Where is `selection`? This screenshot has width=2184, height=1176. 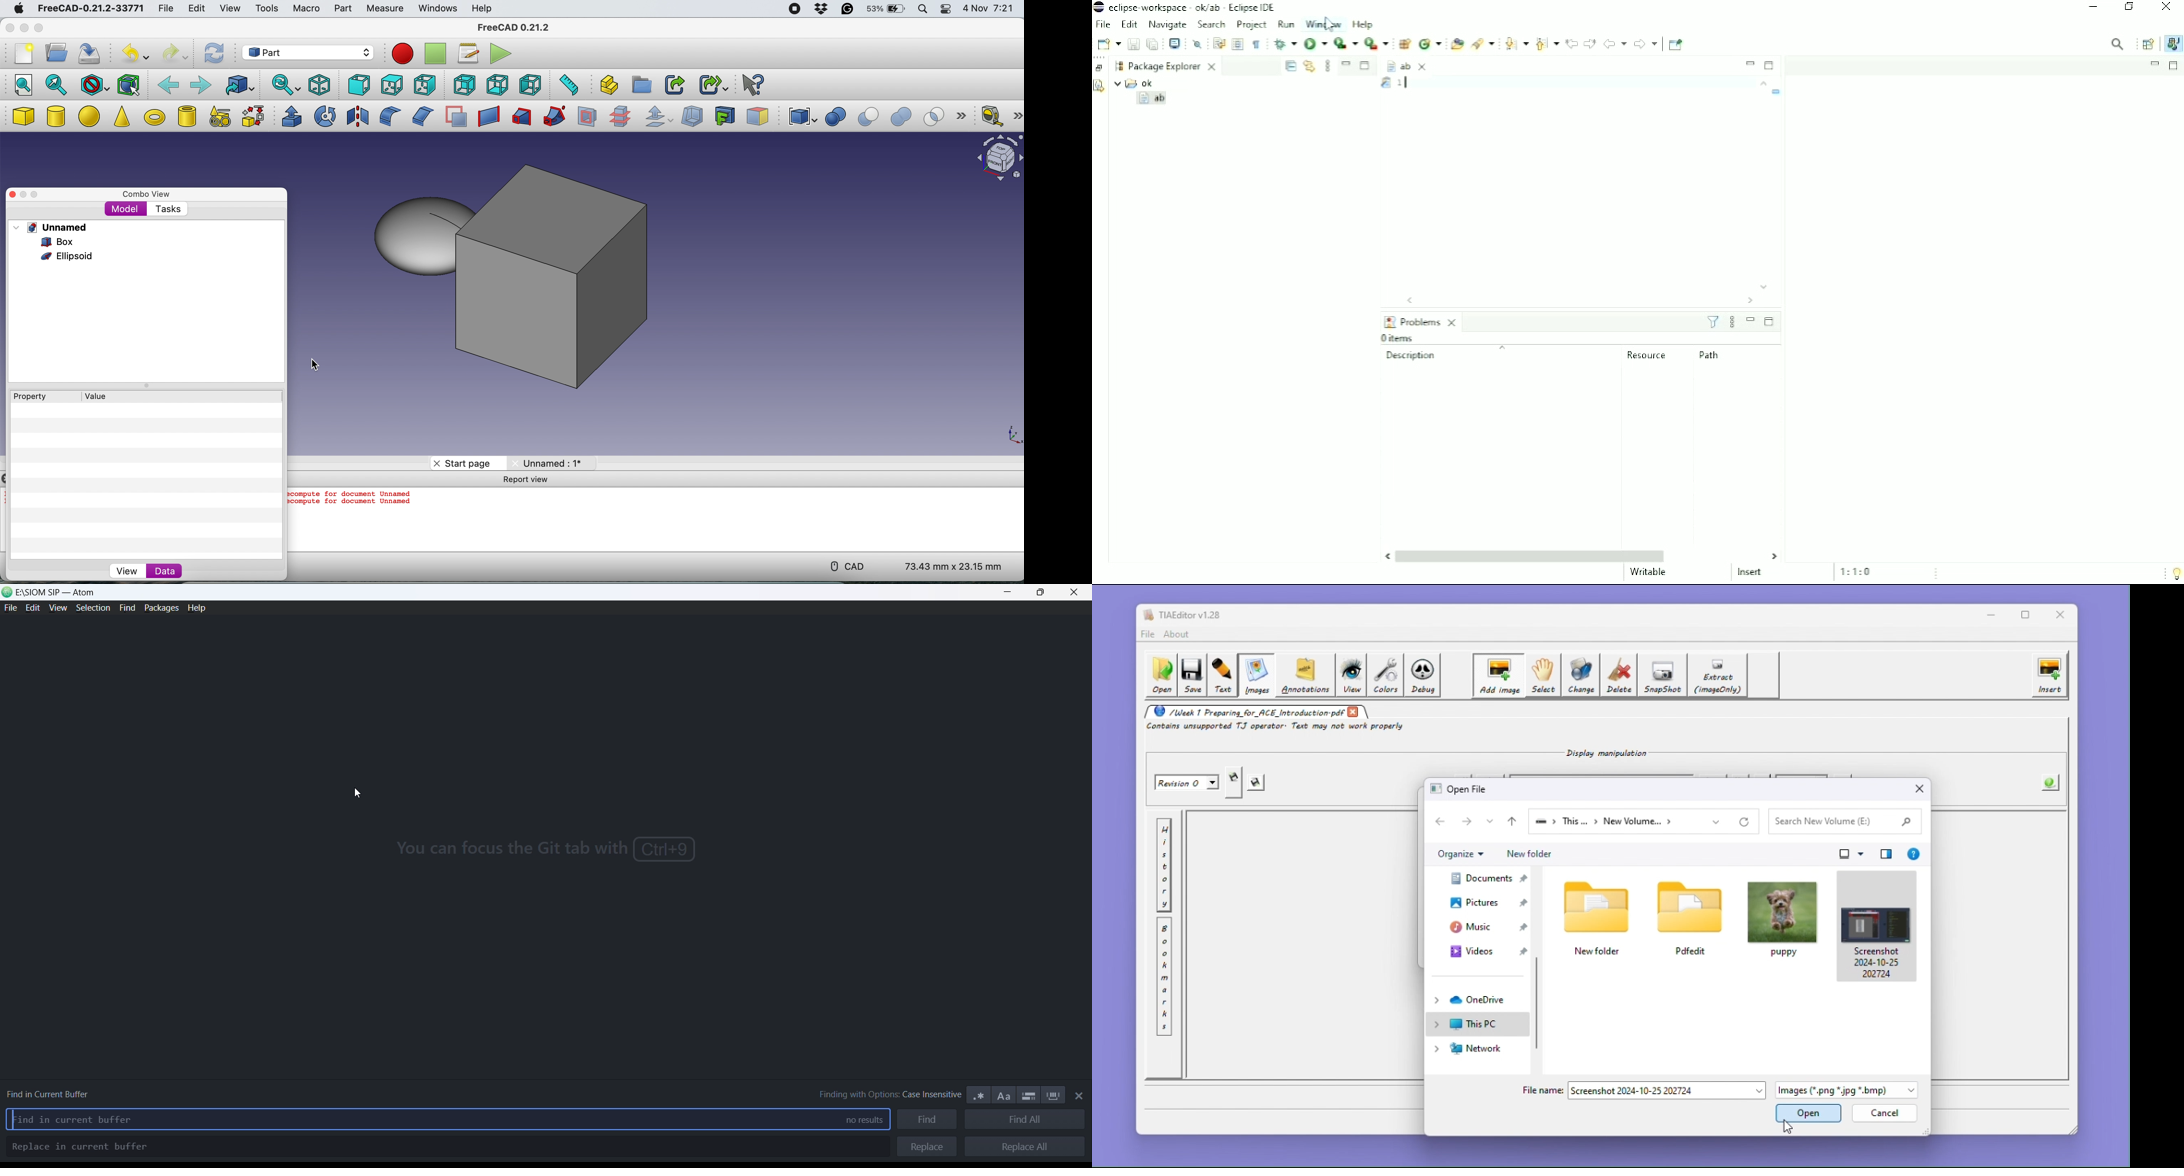 selection is located at coordinates (92, 609).